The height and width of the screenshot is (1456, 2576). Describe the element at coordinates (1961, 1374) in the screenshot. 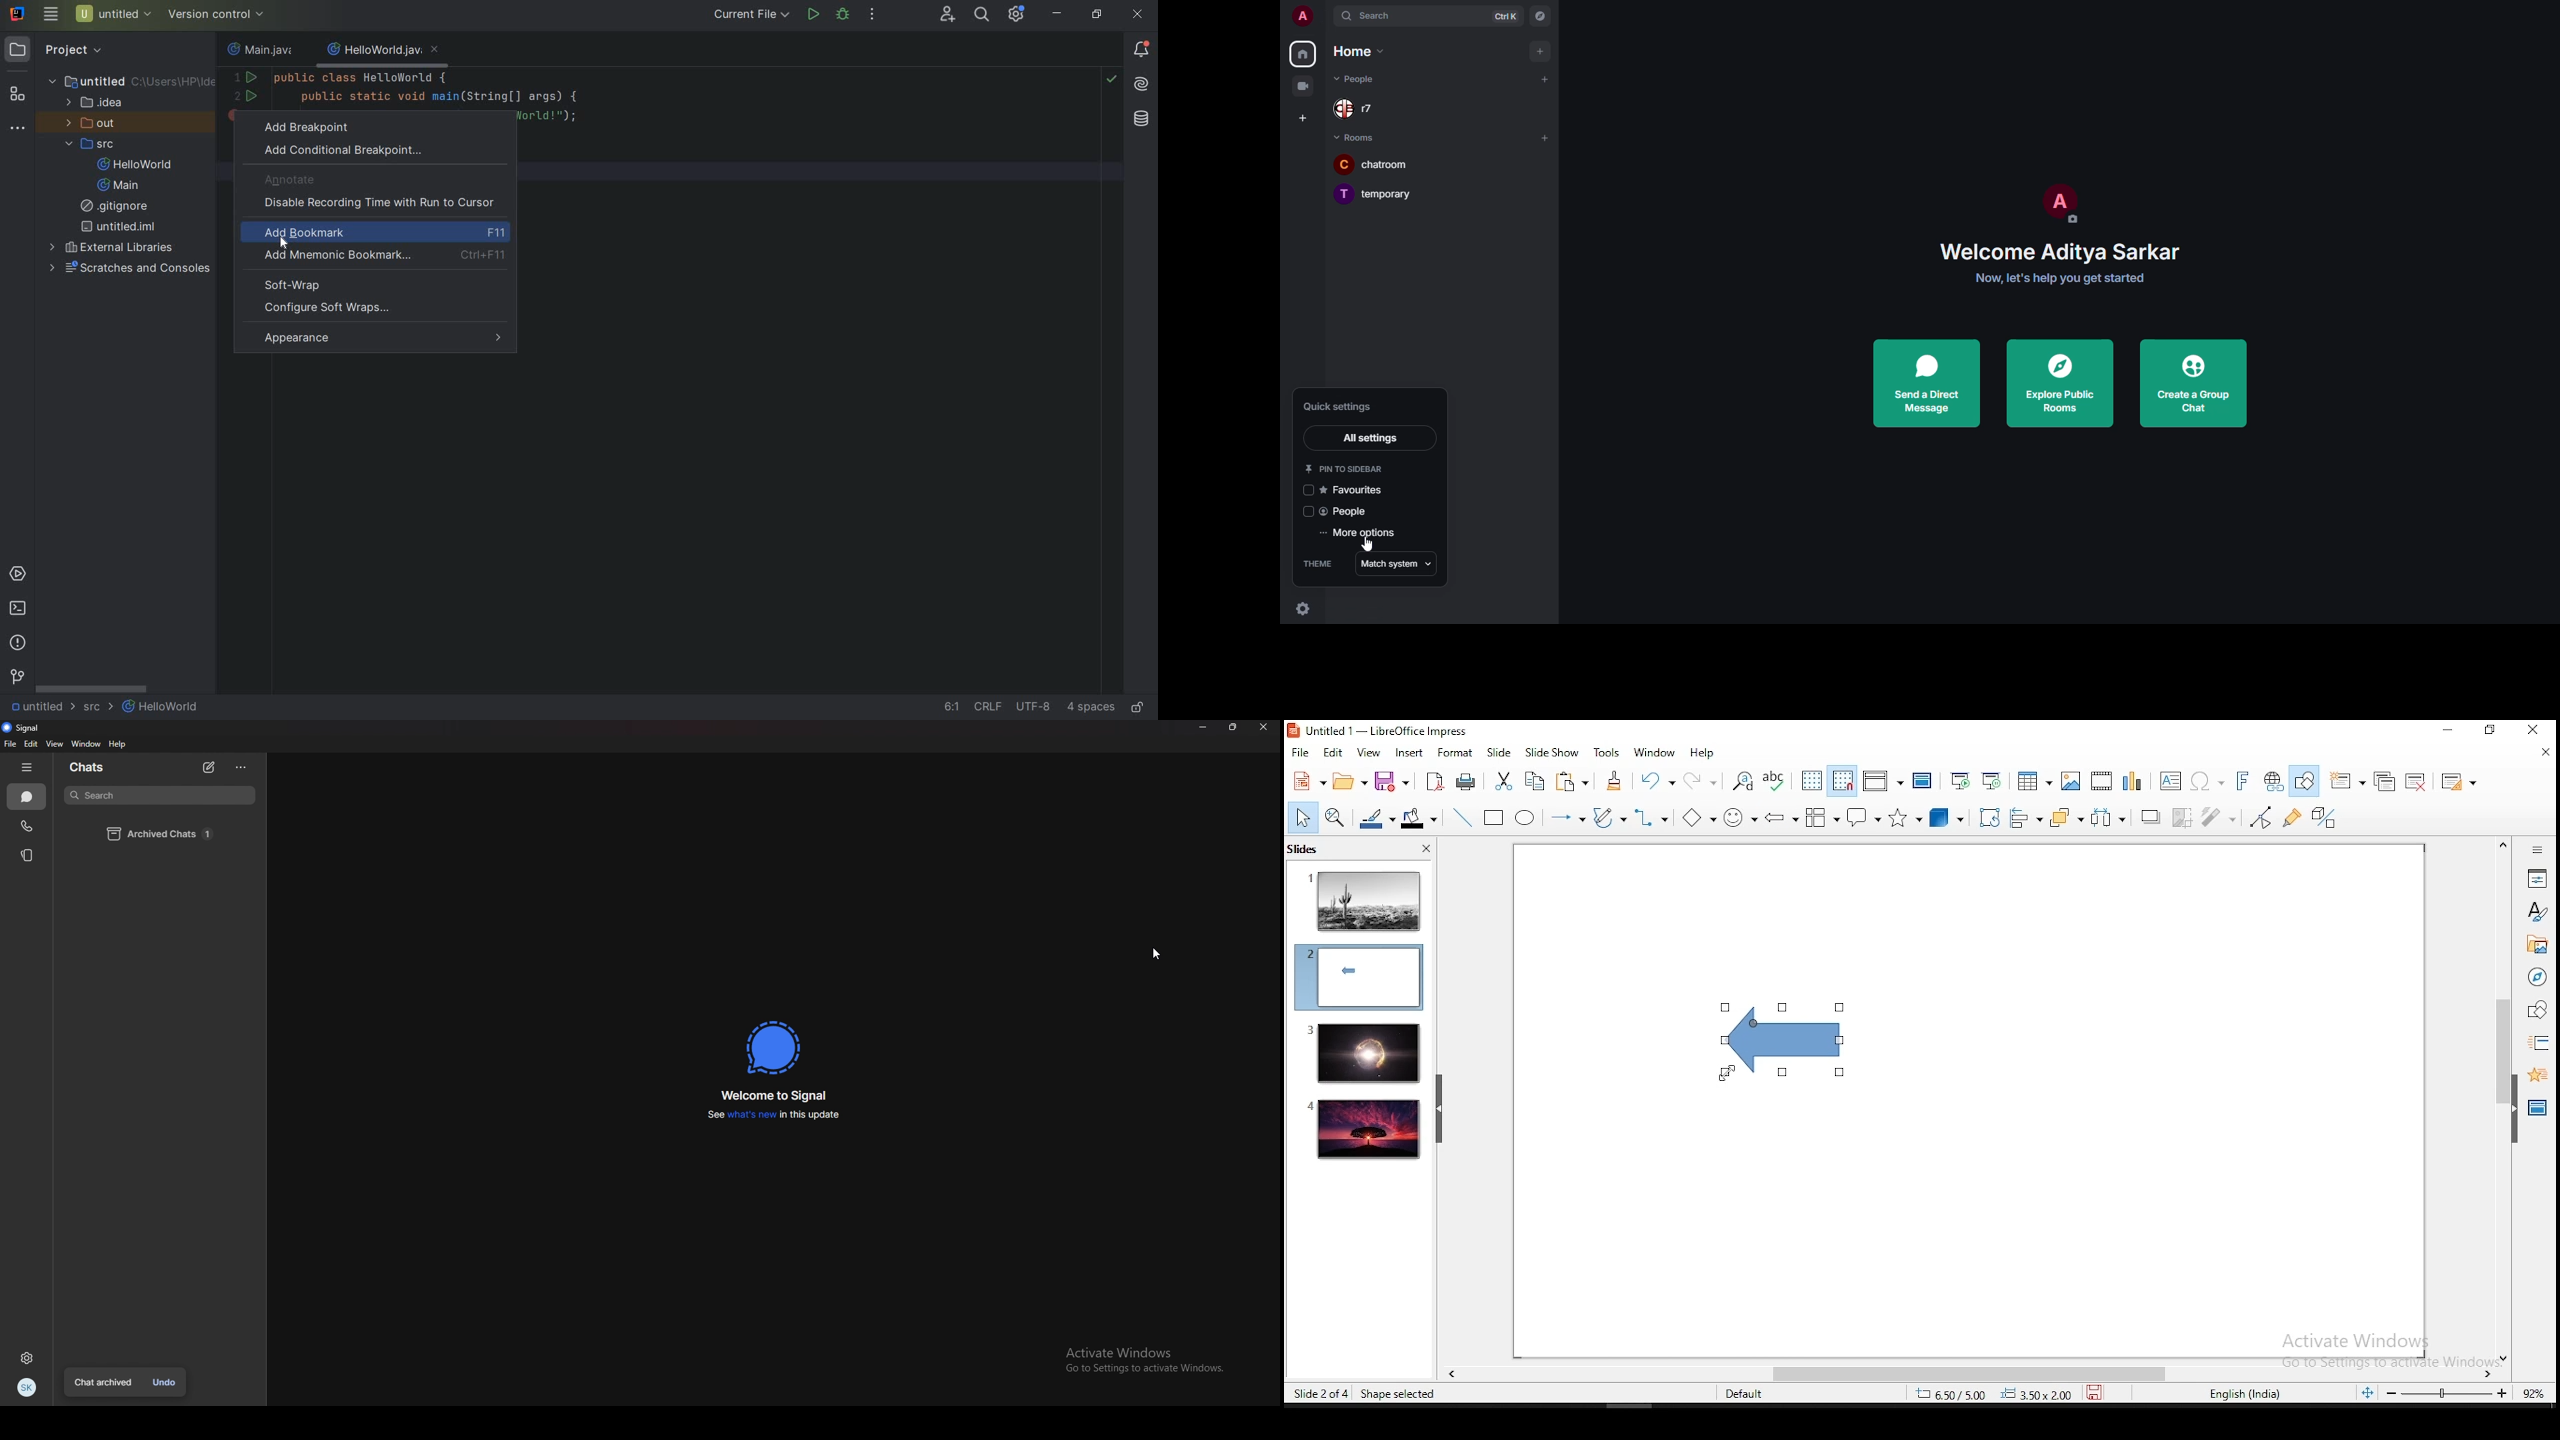

I see `scroll bar` at that location.